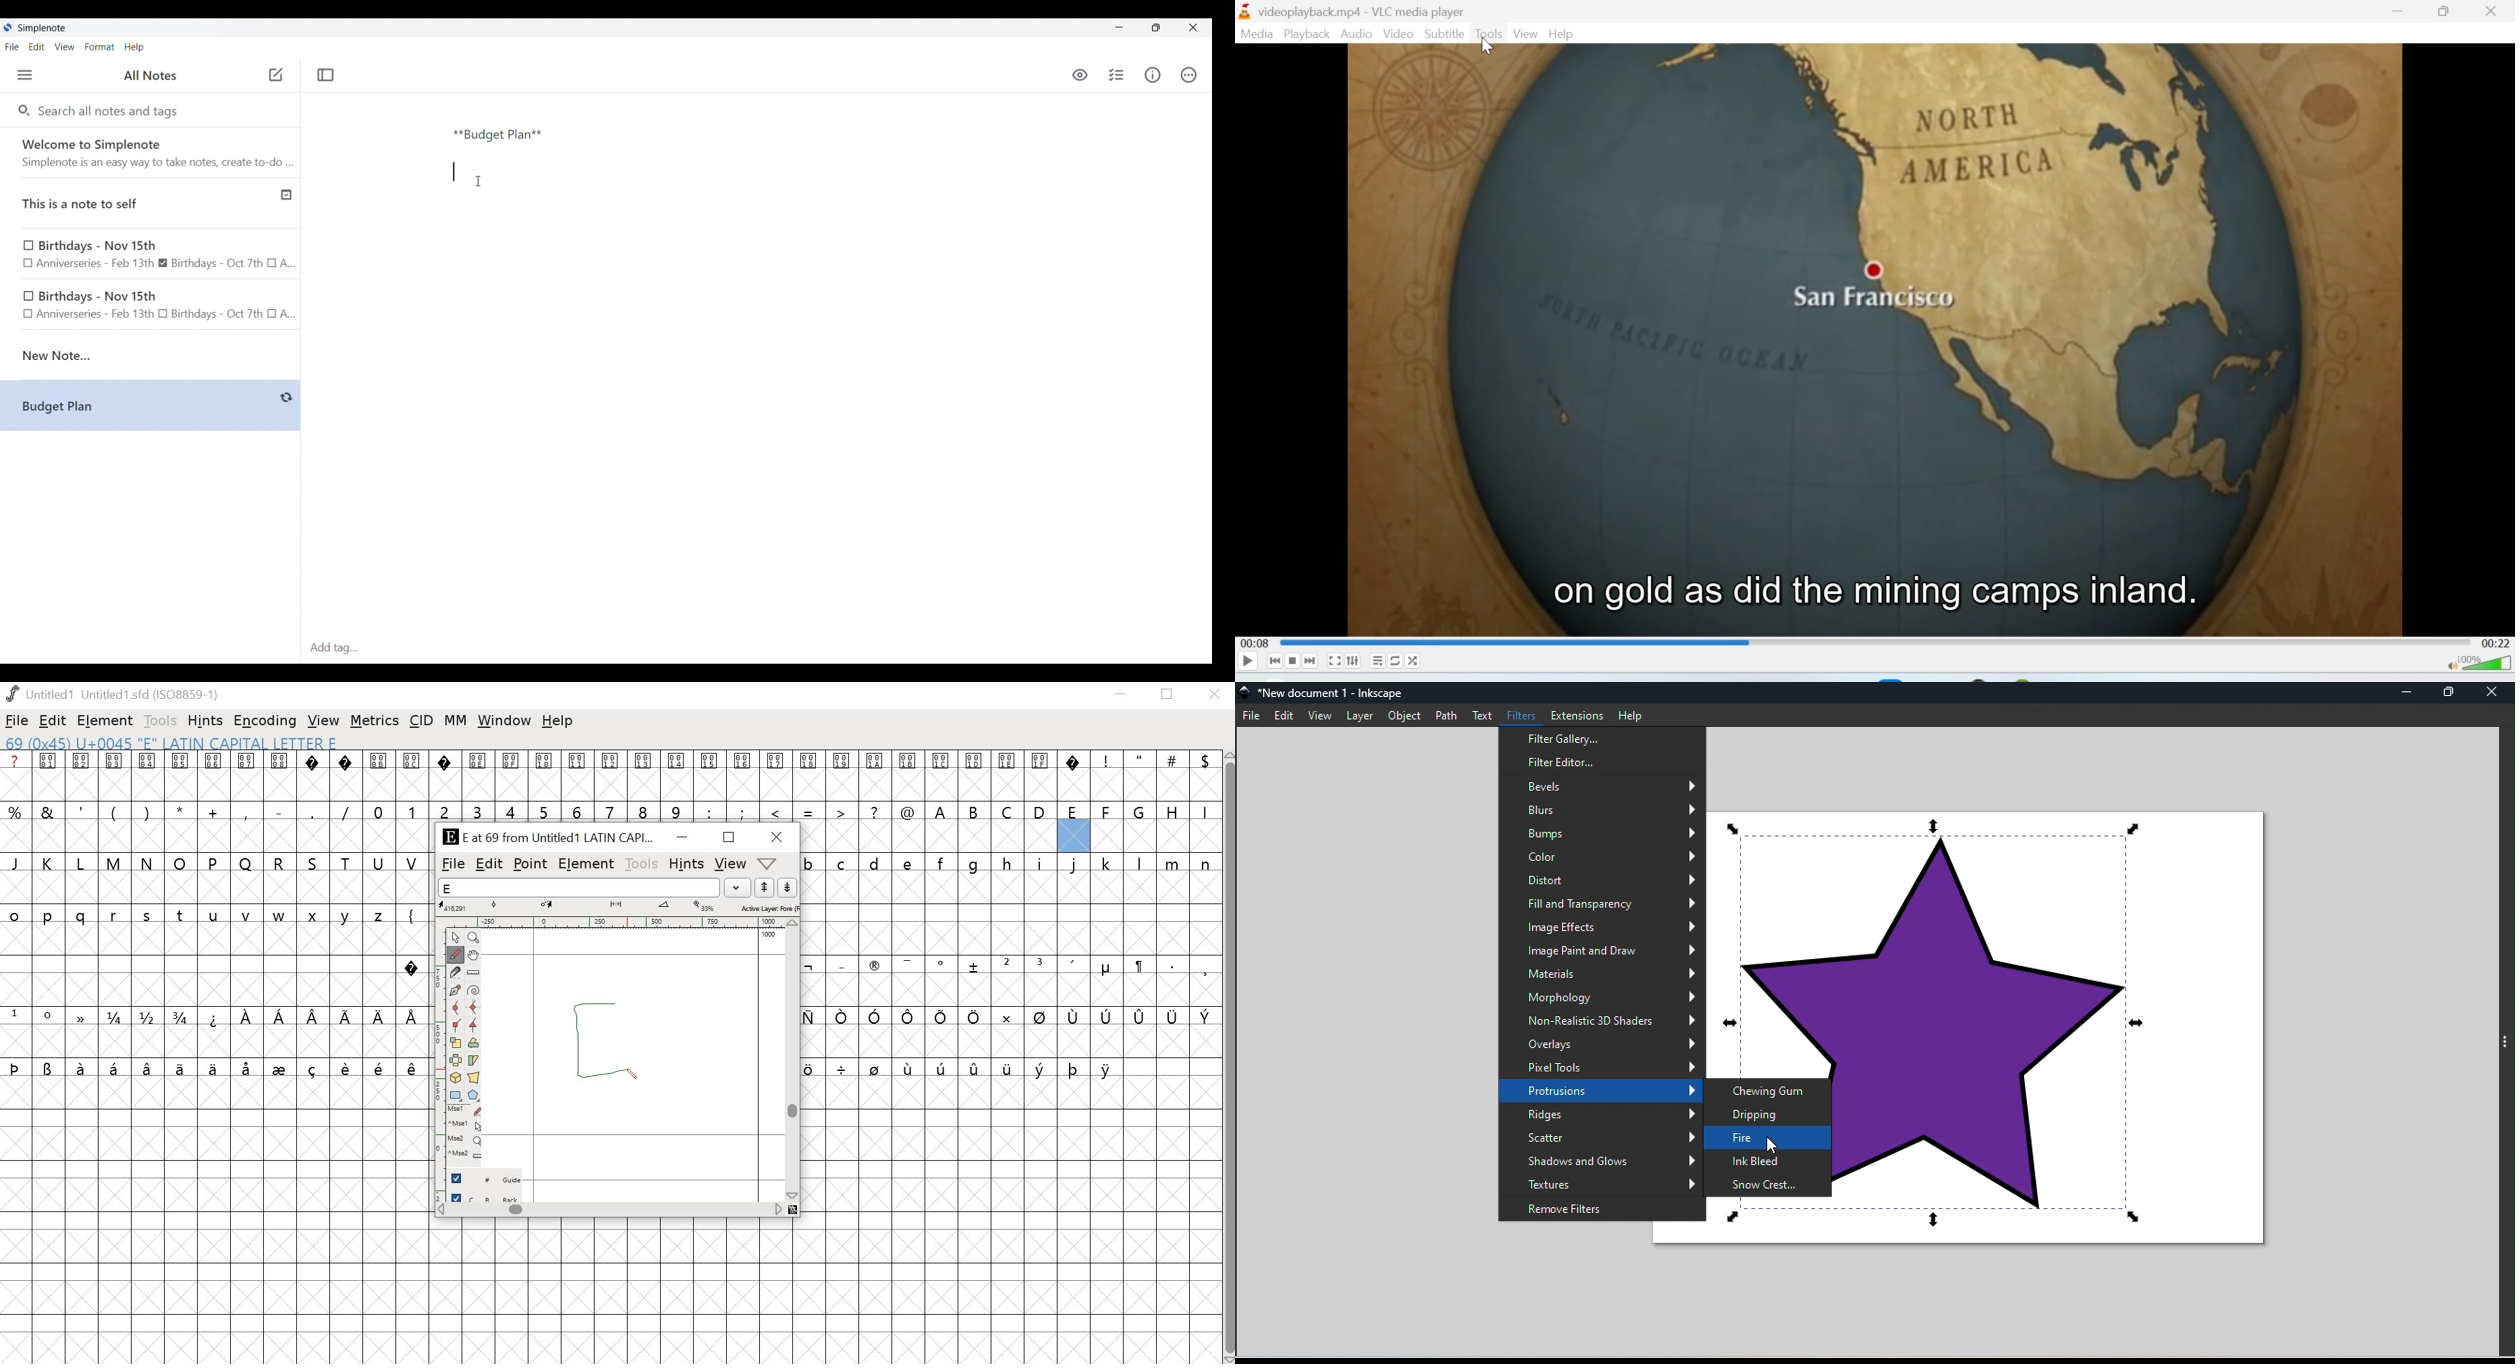  I want to click on empty cells, so click(215, 889).